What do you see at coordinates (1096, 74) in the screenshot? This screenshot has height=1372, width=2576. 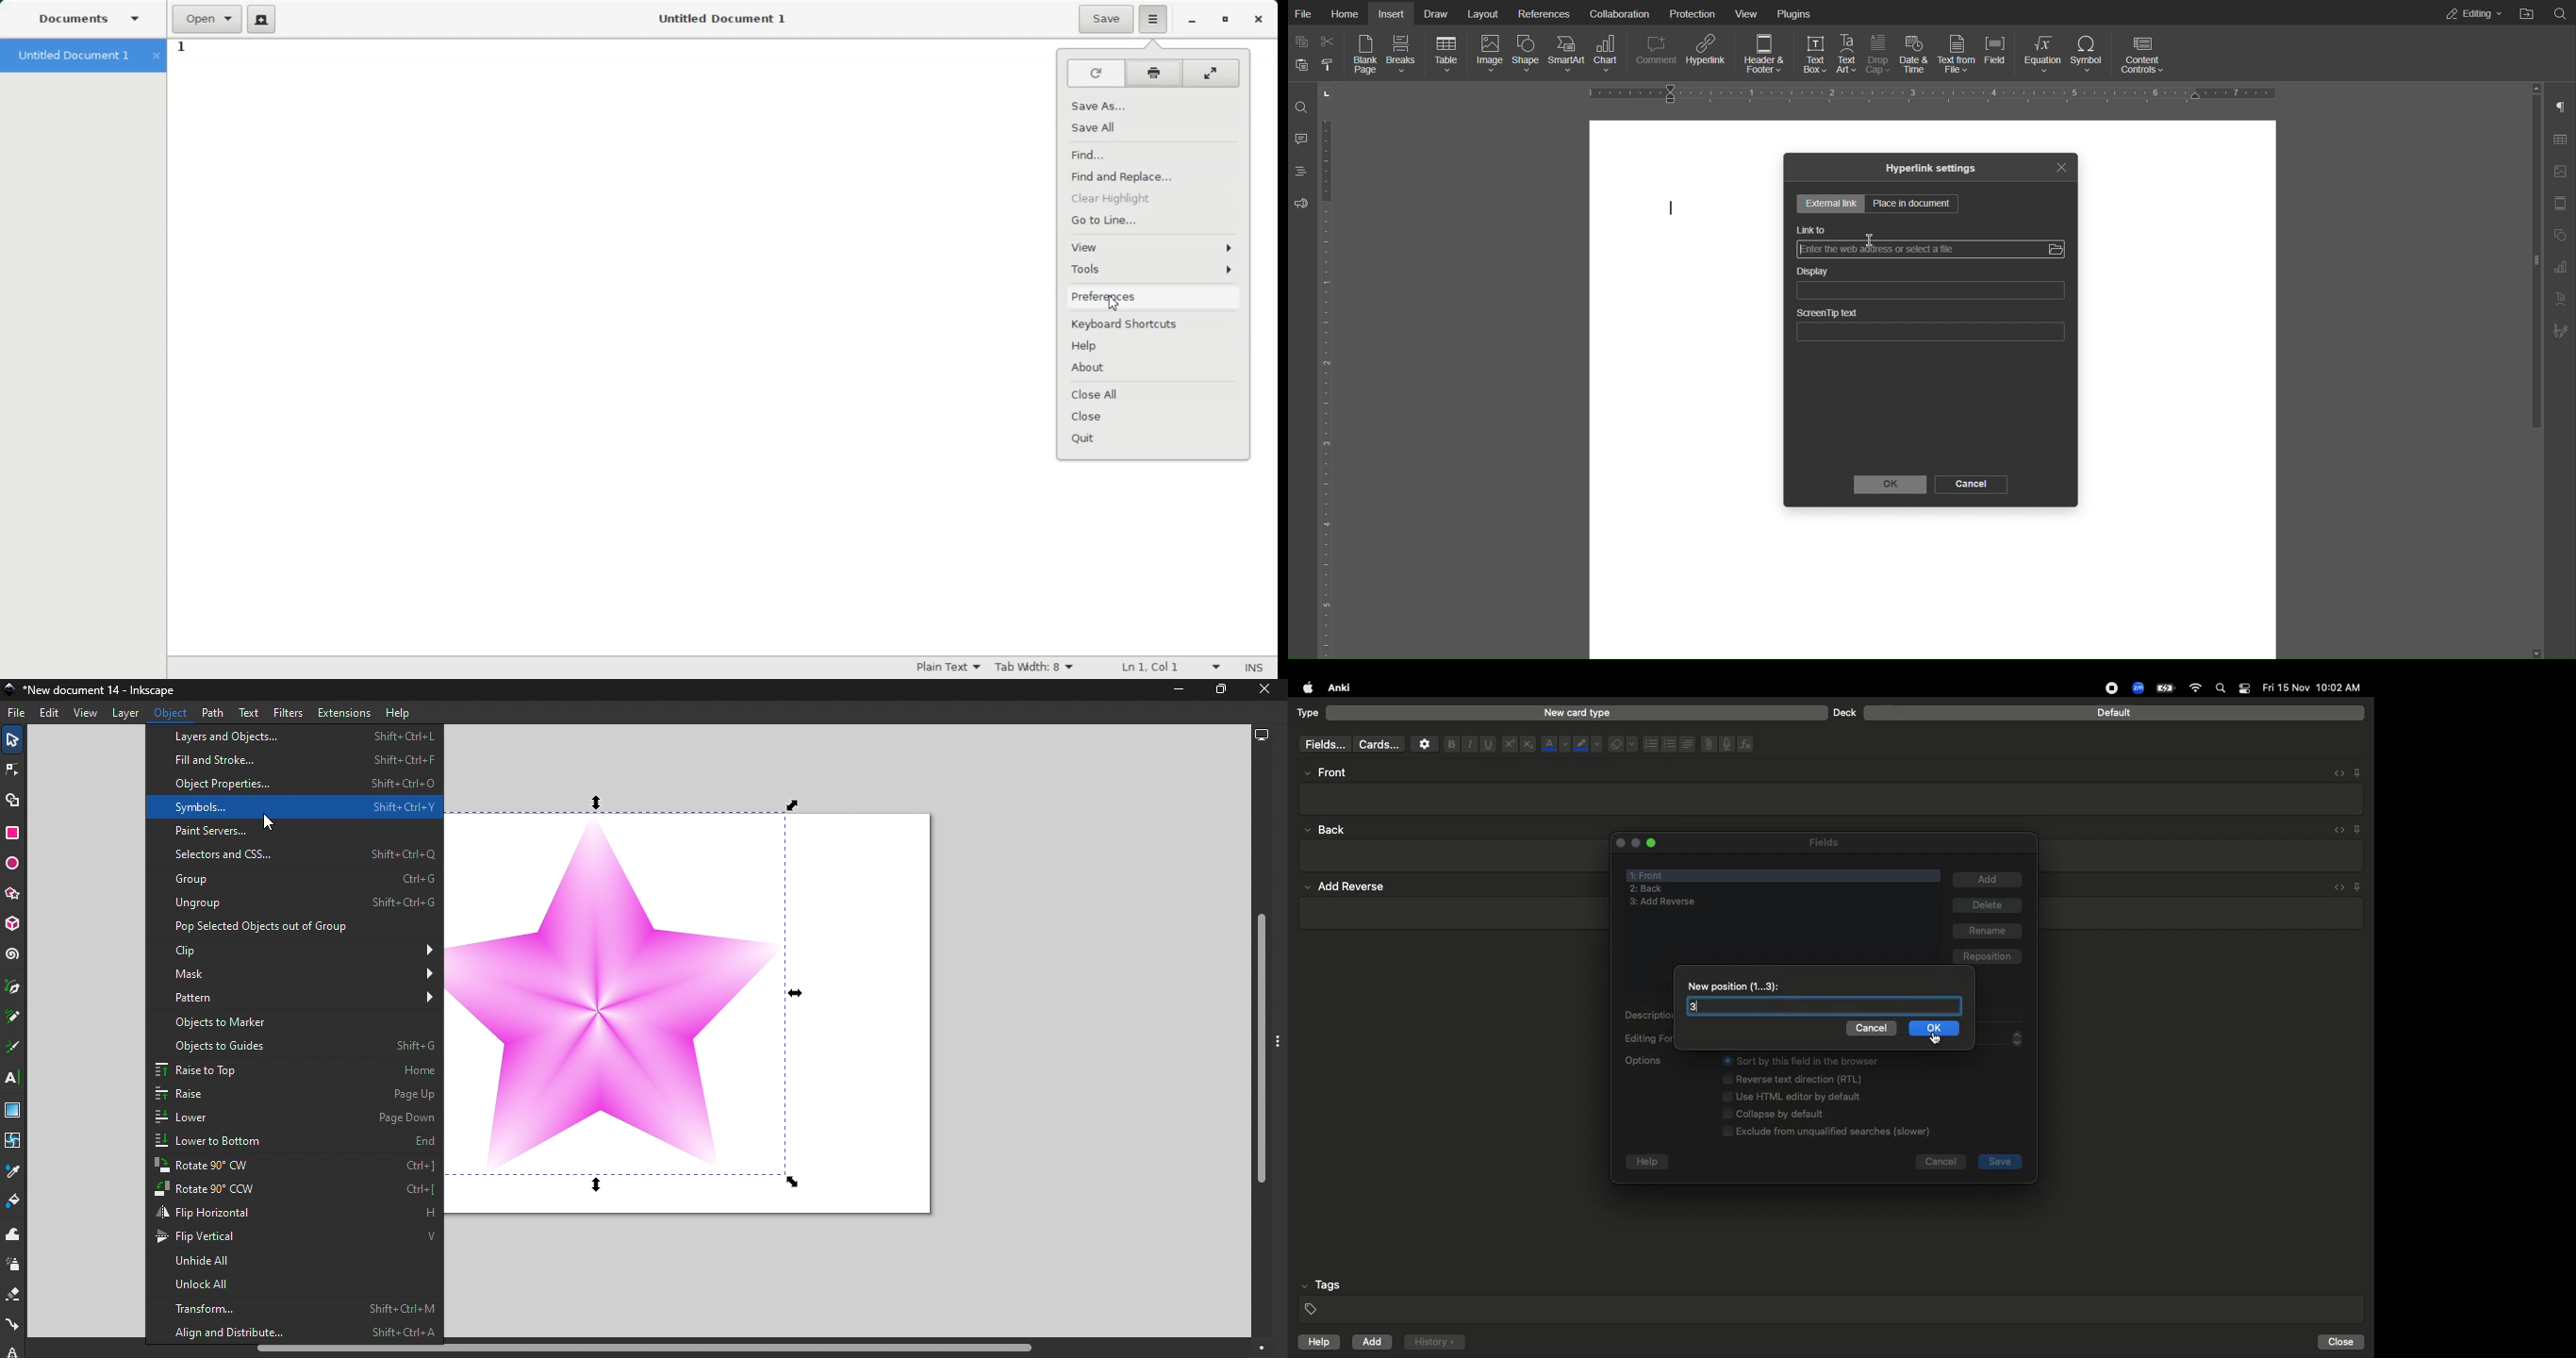 I see `Refresh` at bounding box center [1096, 74].